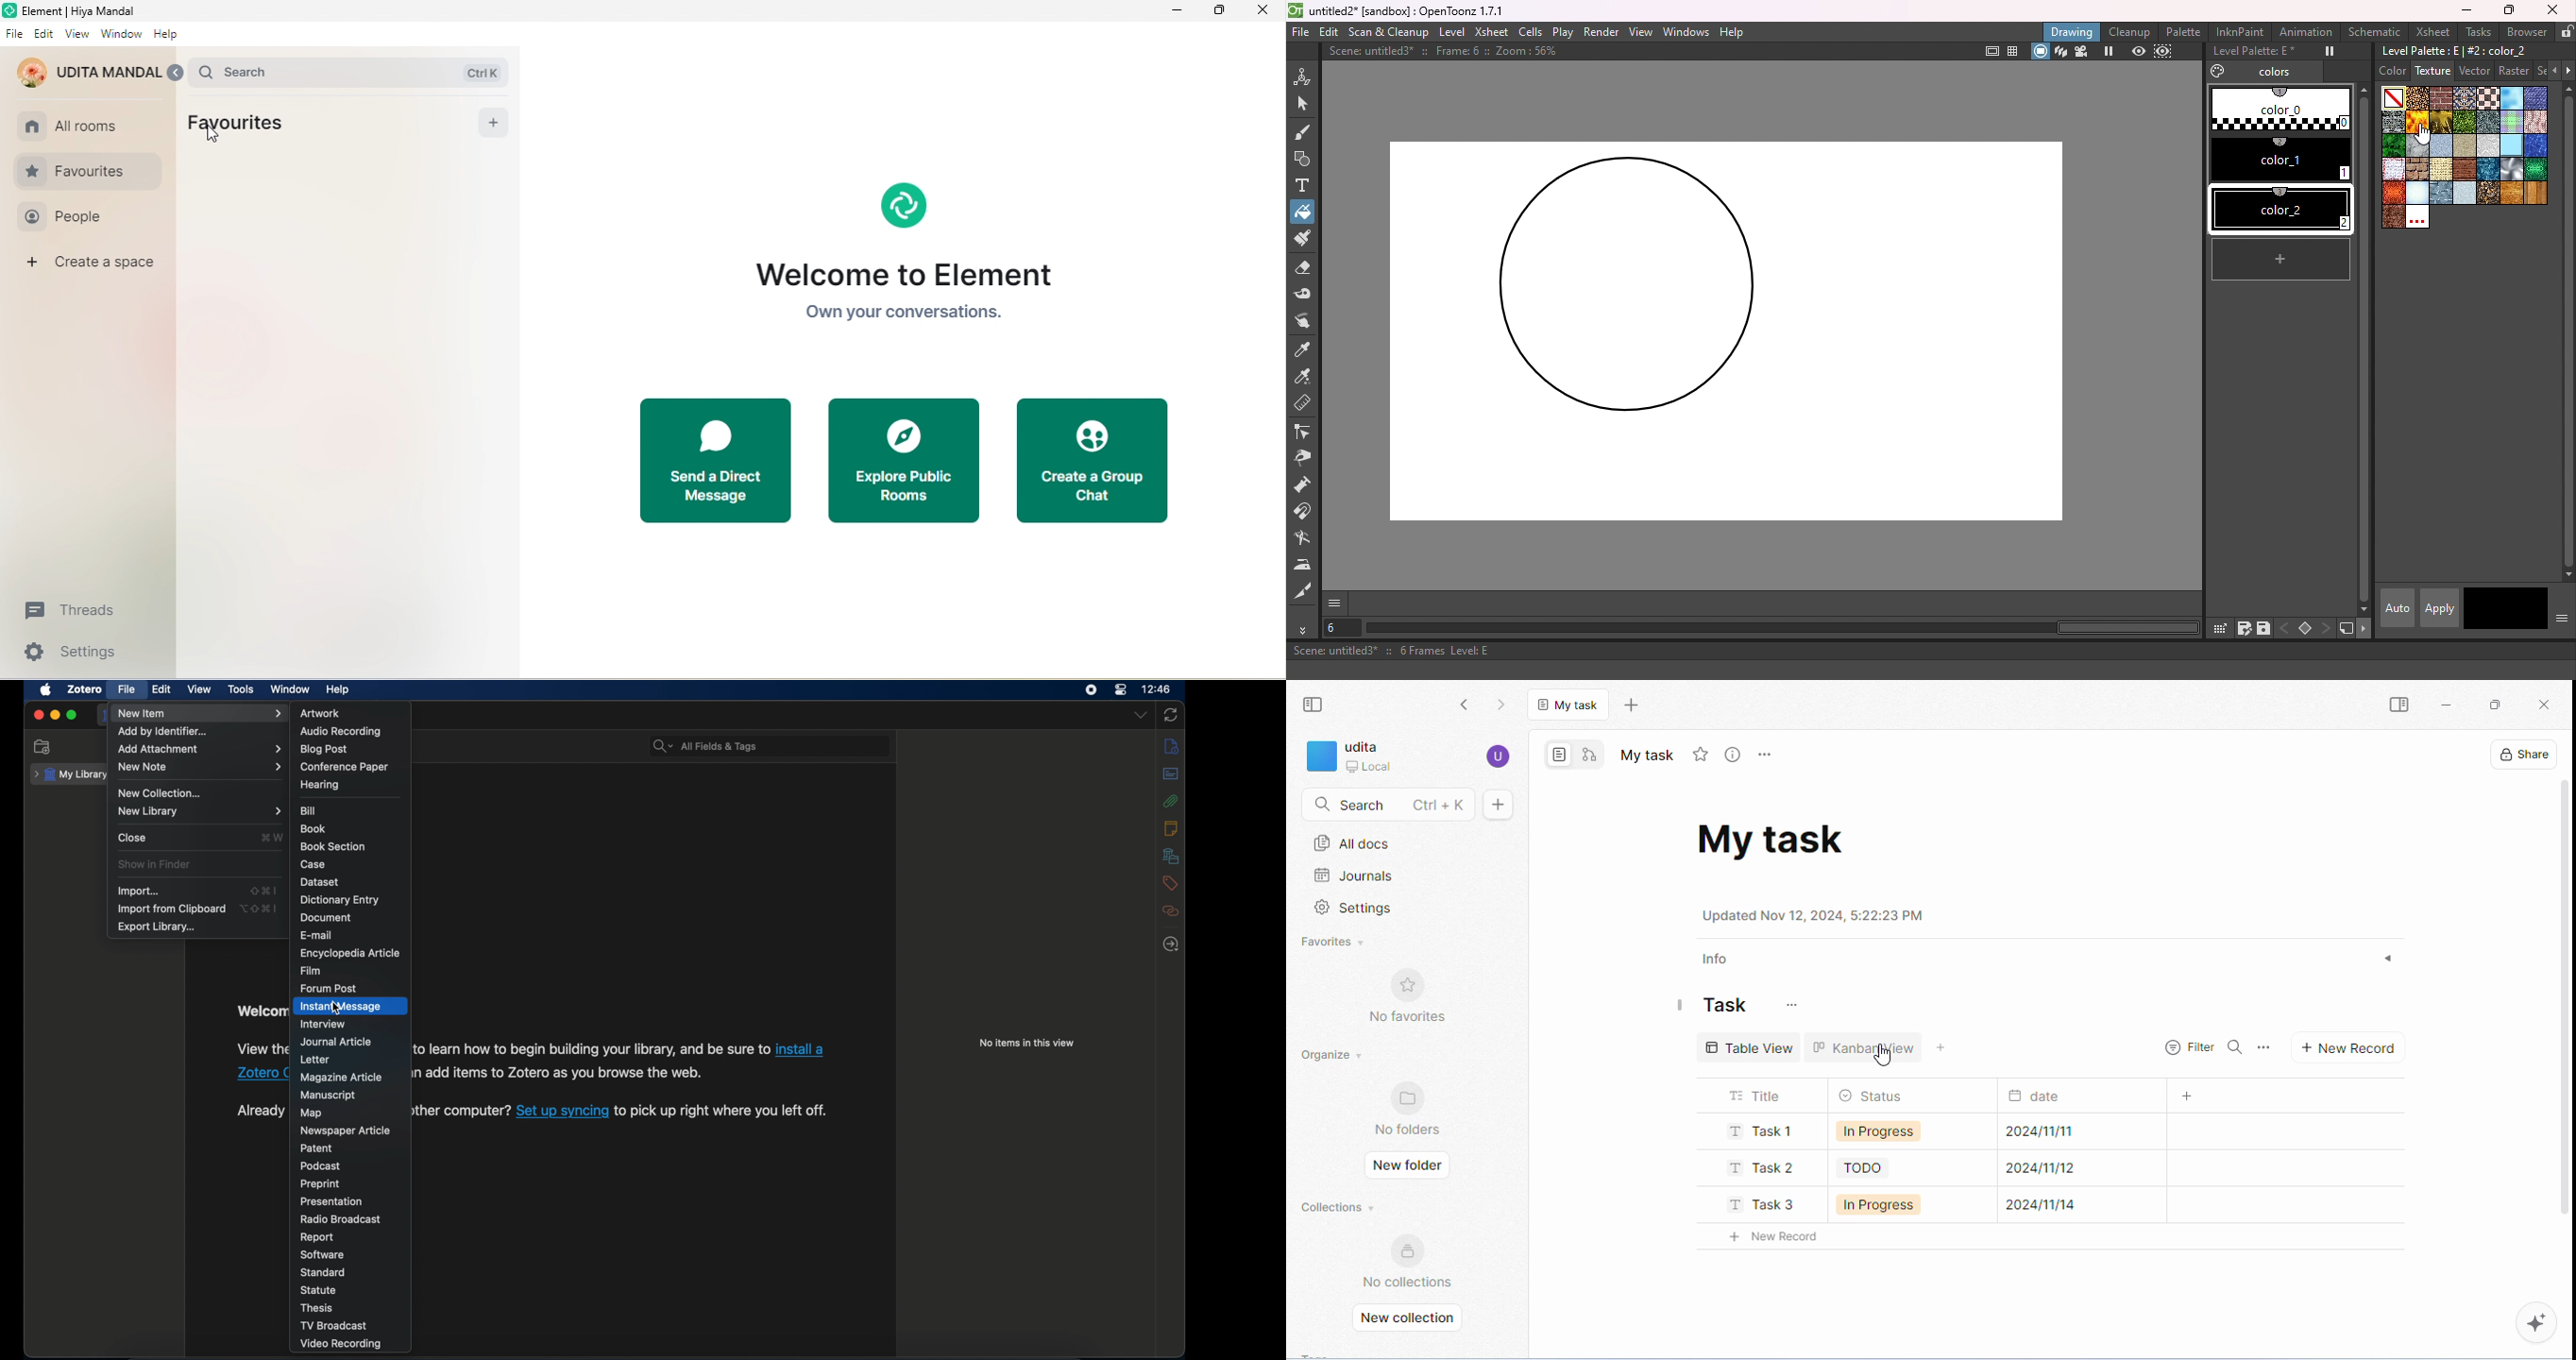 The image size is (2576, 1372). What do you see at coordinates (329, 1095) in the screenshot?
I see `manuscript` at bounding box center [329, 1095].